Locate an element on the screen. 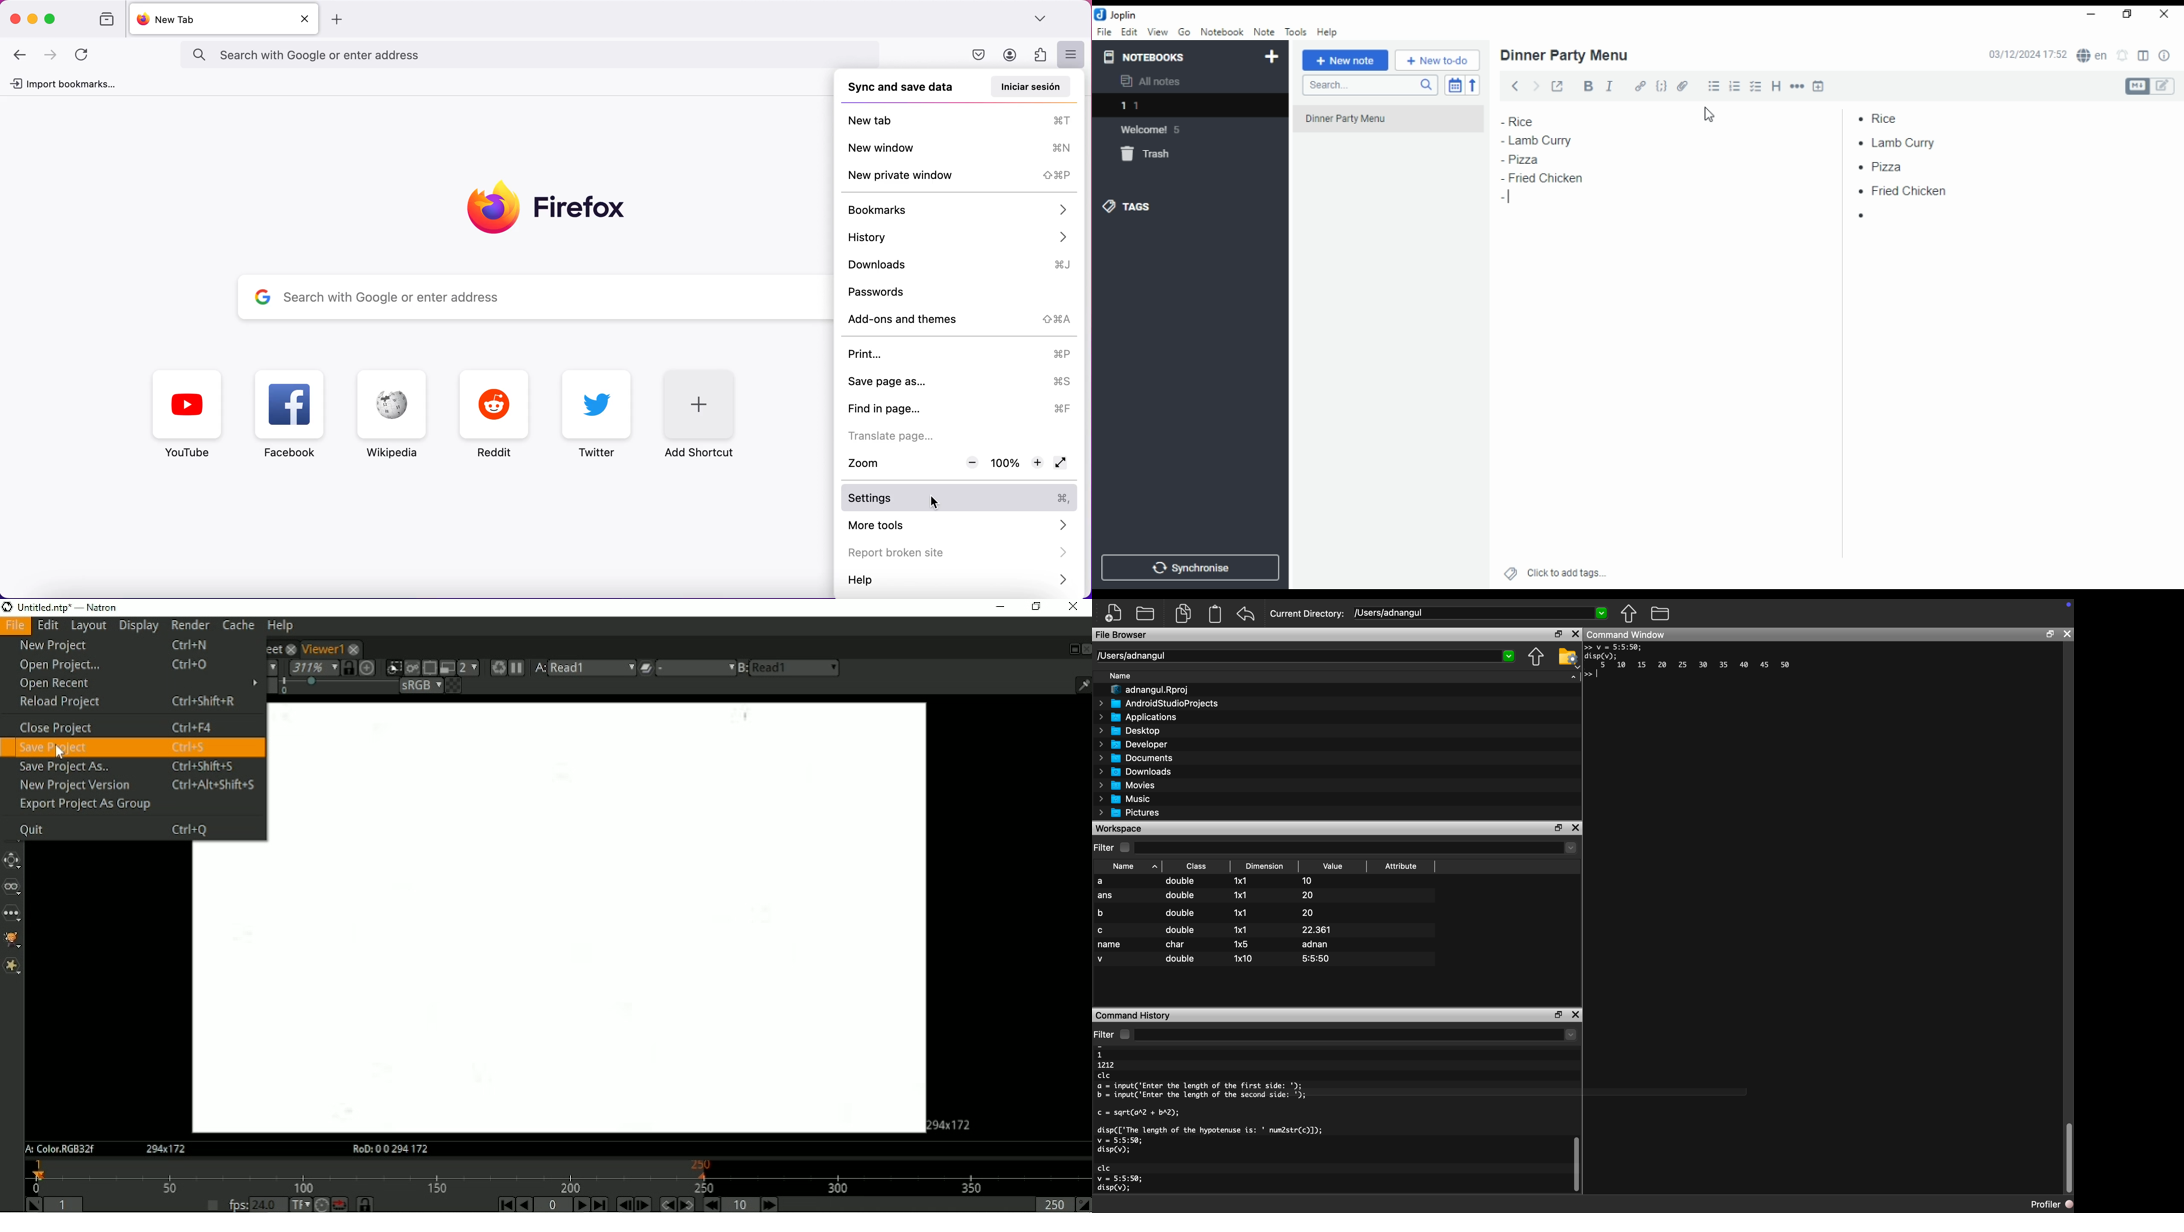 The height and width of the screenshot is (1232, 2184). Twitter is located at coordinates (599, 414).